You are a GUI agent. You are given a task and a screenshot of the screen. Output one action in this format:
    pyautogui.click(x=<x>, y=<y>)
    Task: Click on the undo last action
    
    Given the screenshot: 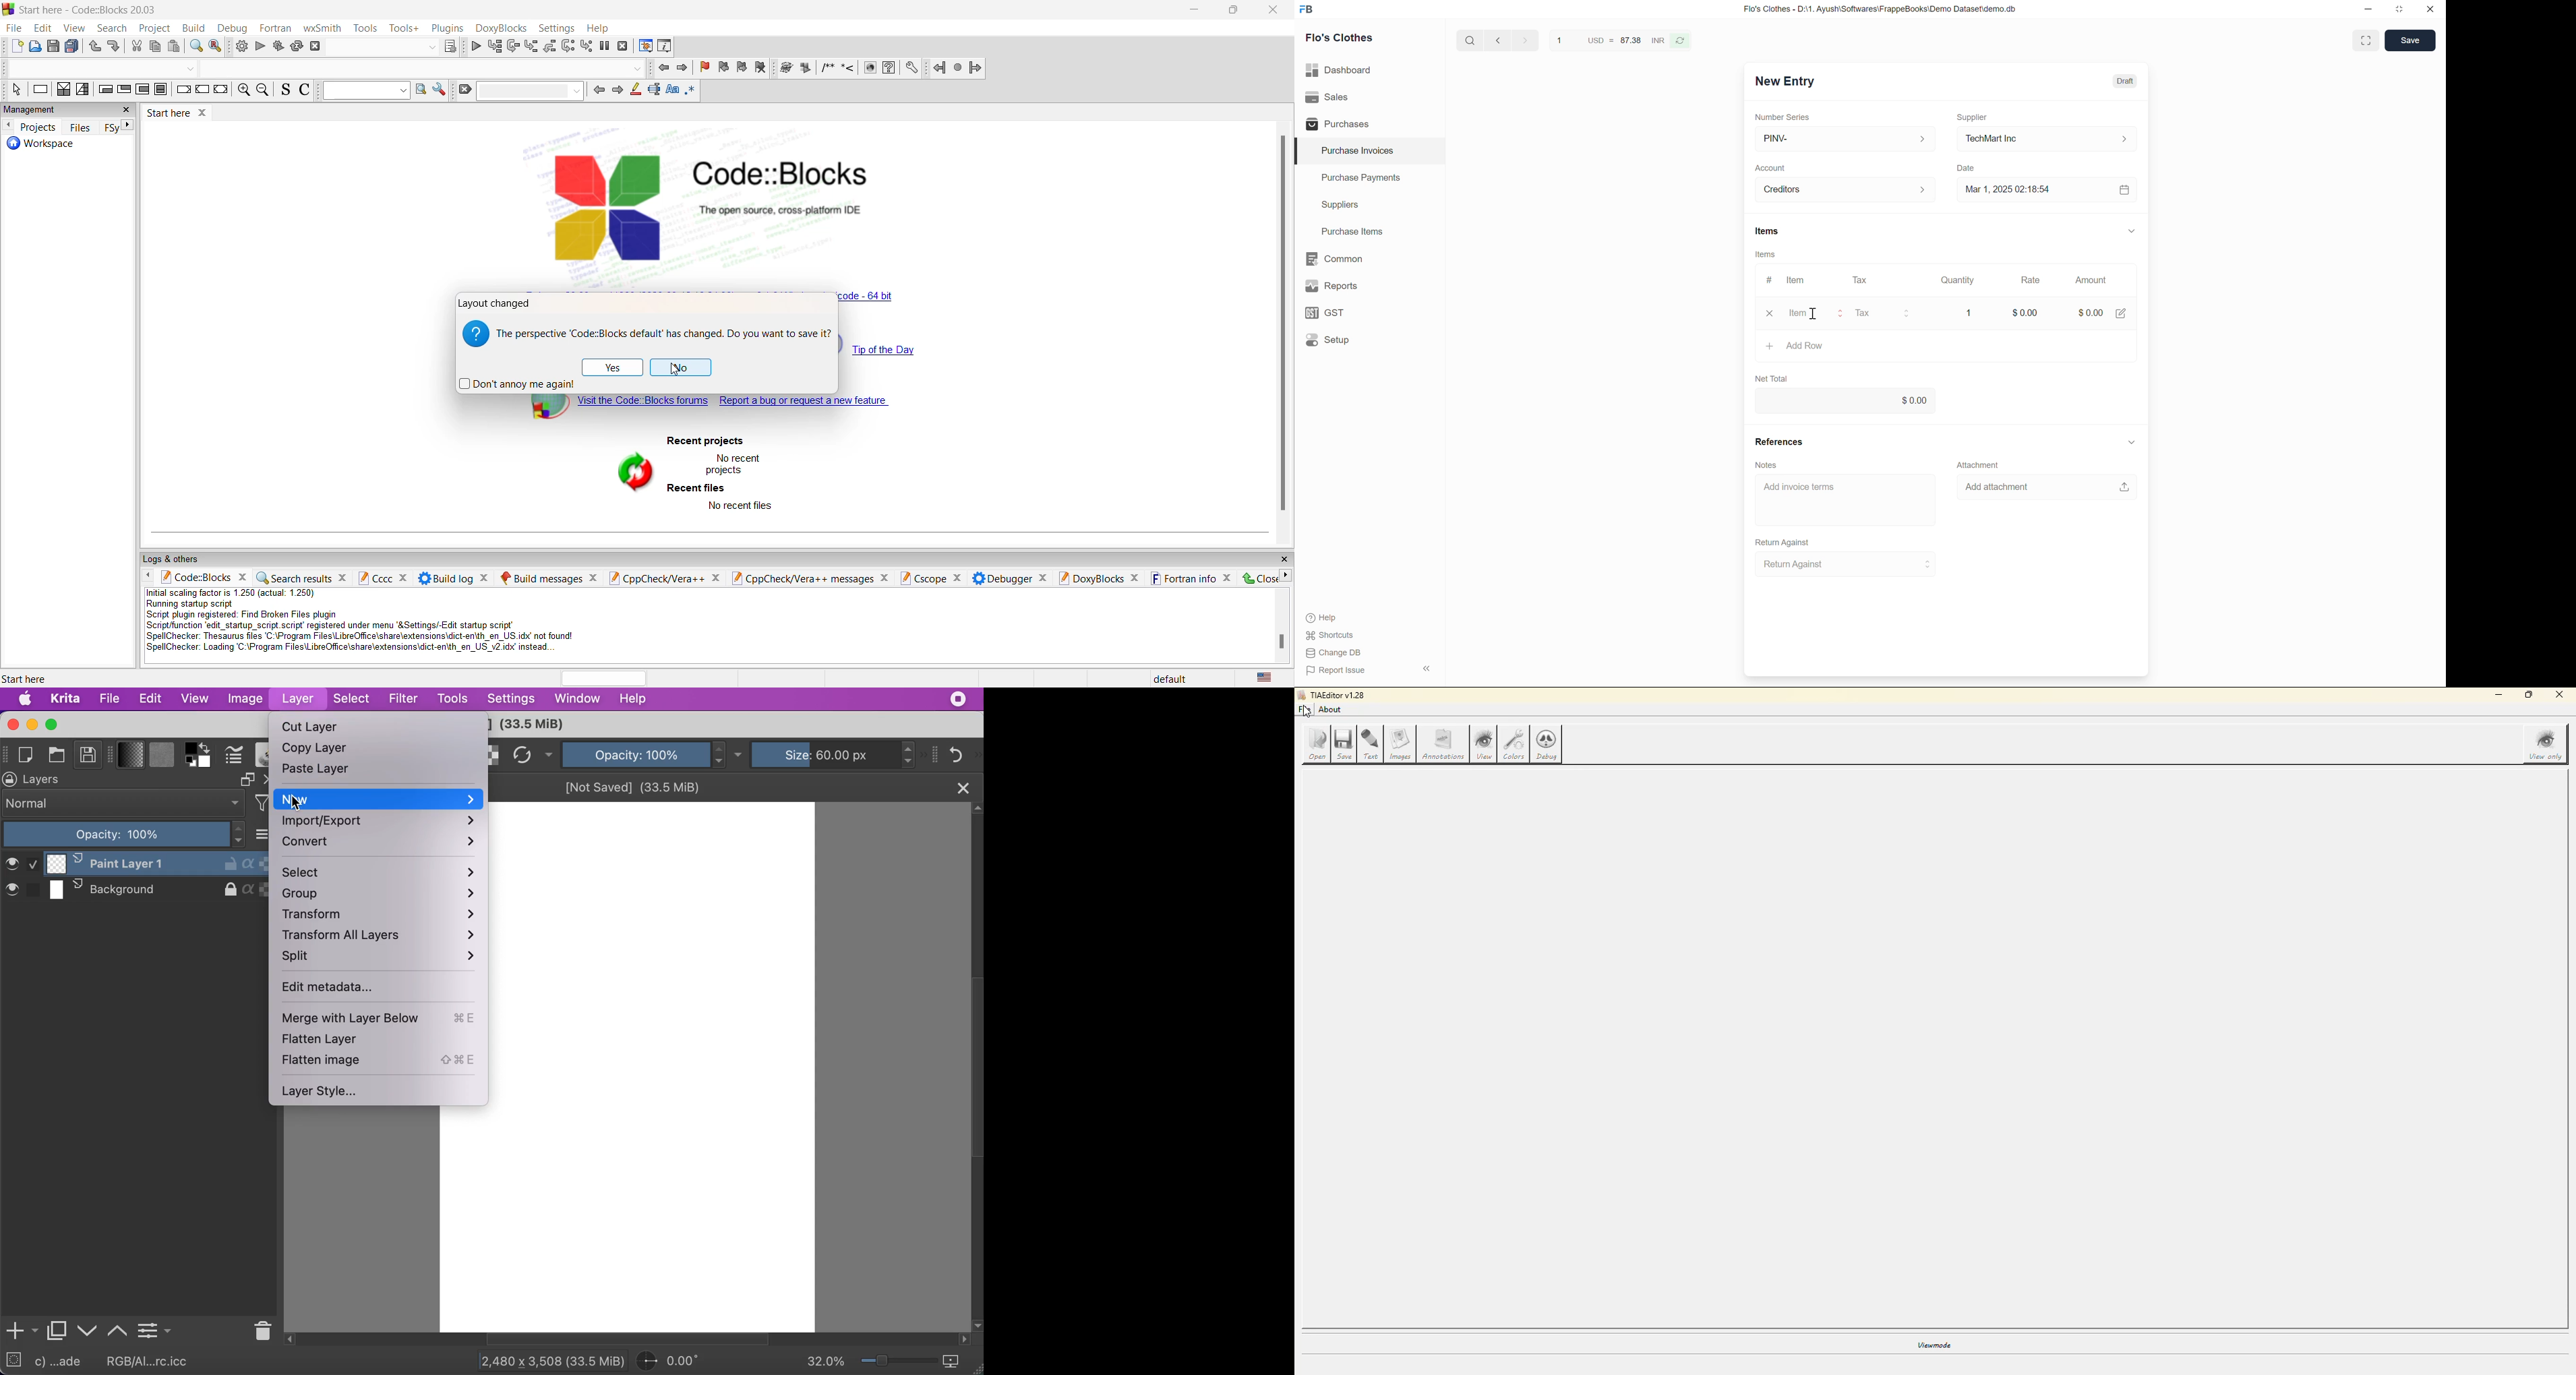 What is the action you would take?
    pyautogui.click(x=958, y=754)
    